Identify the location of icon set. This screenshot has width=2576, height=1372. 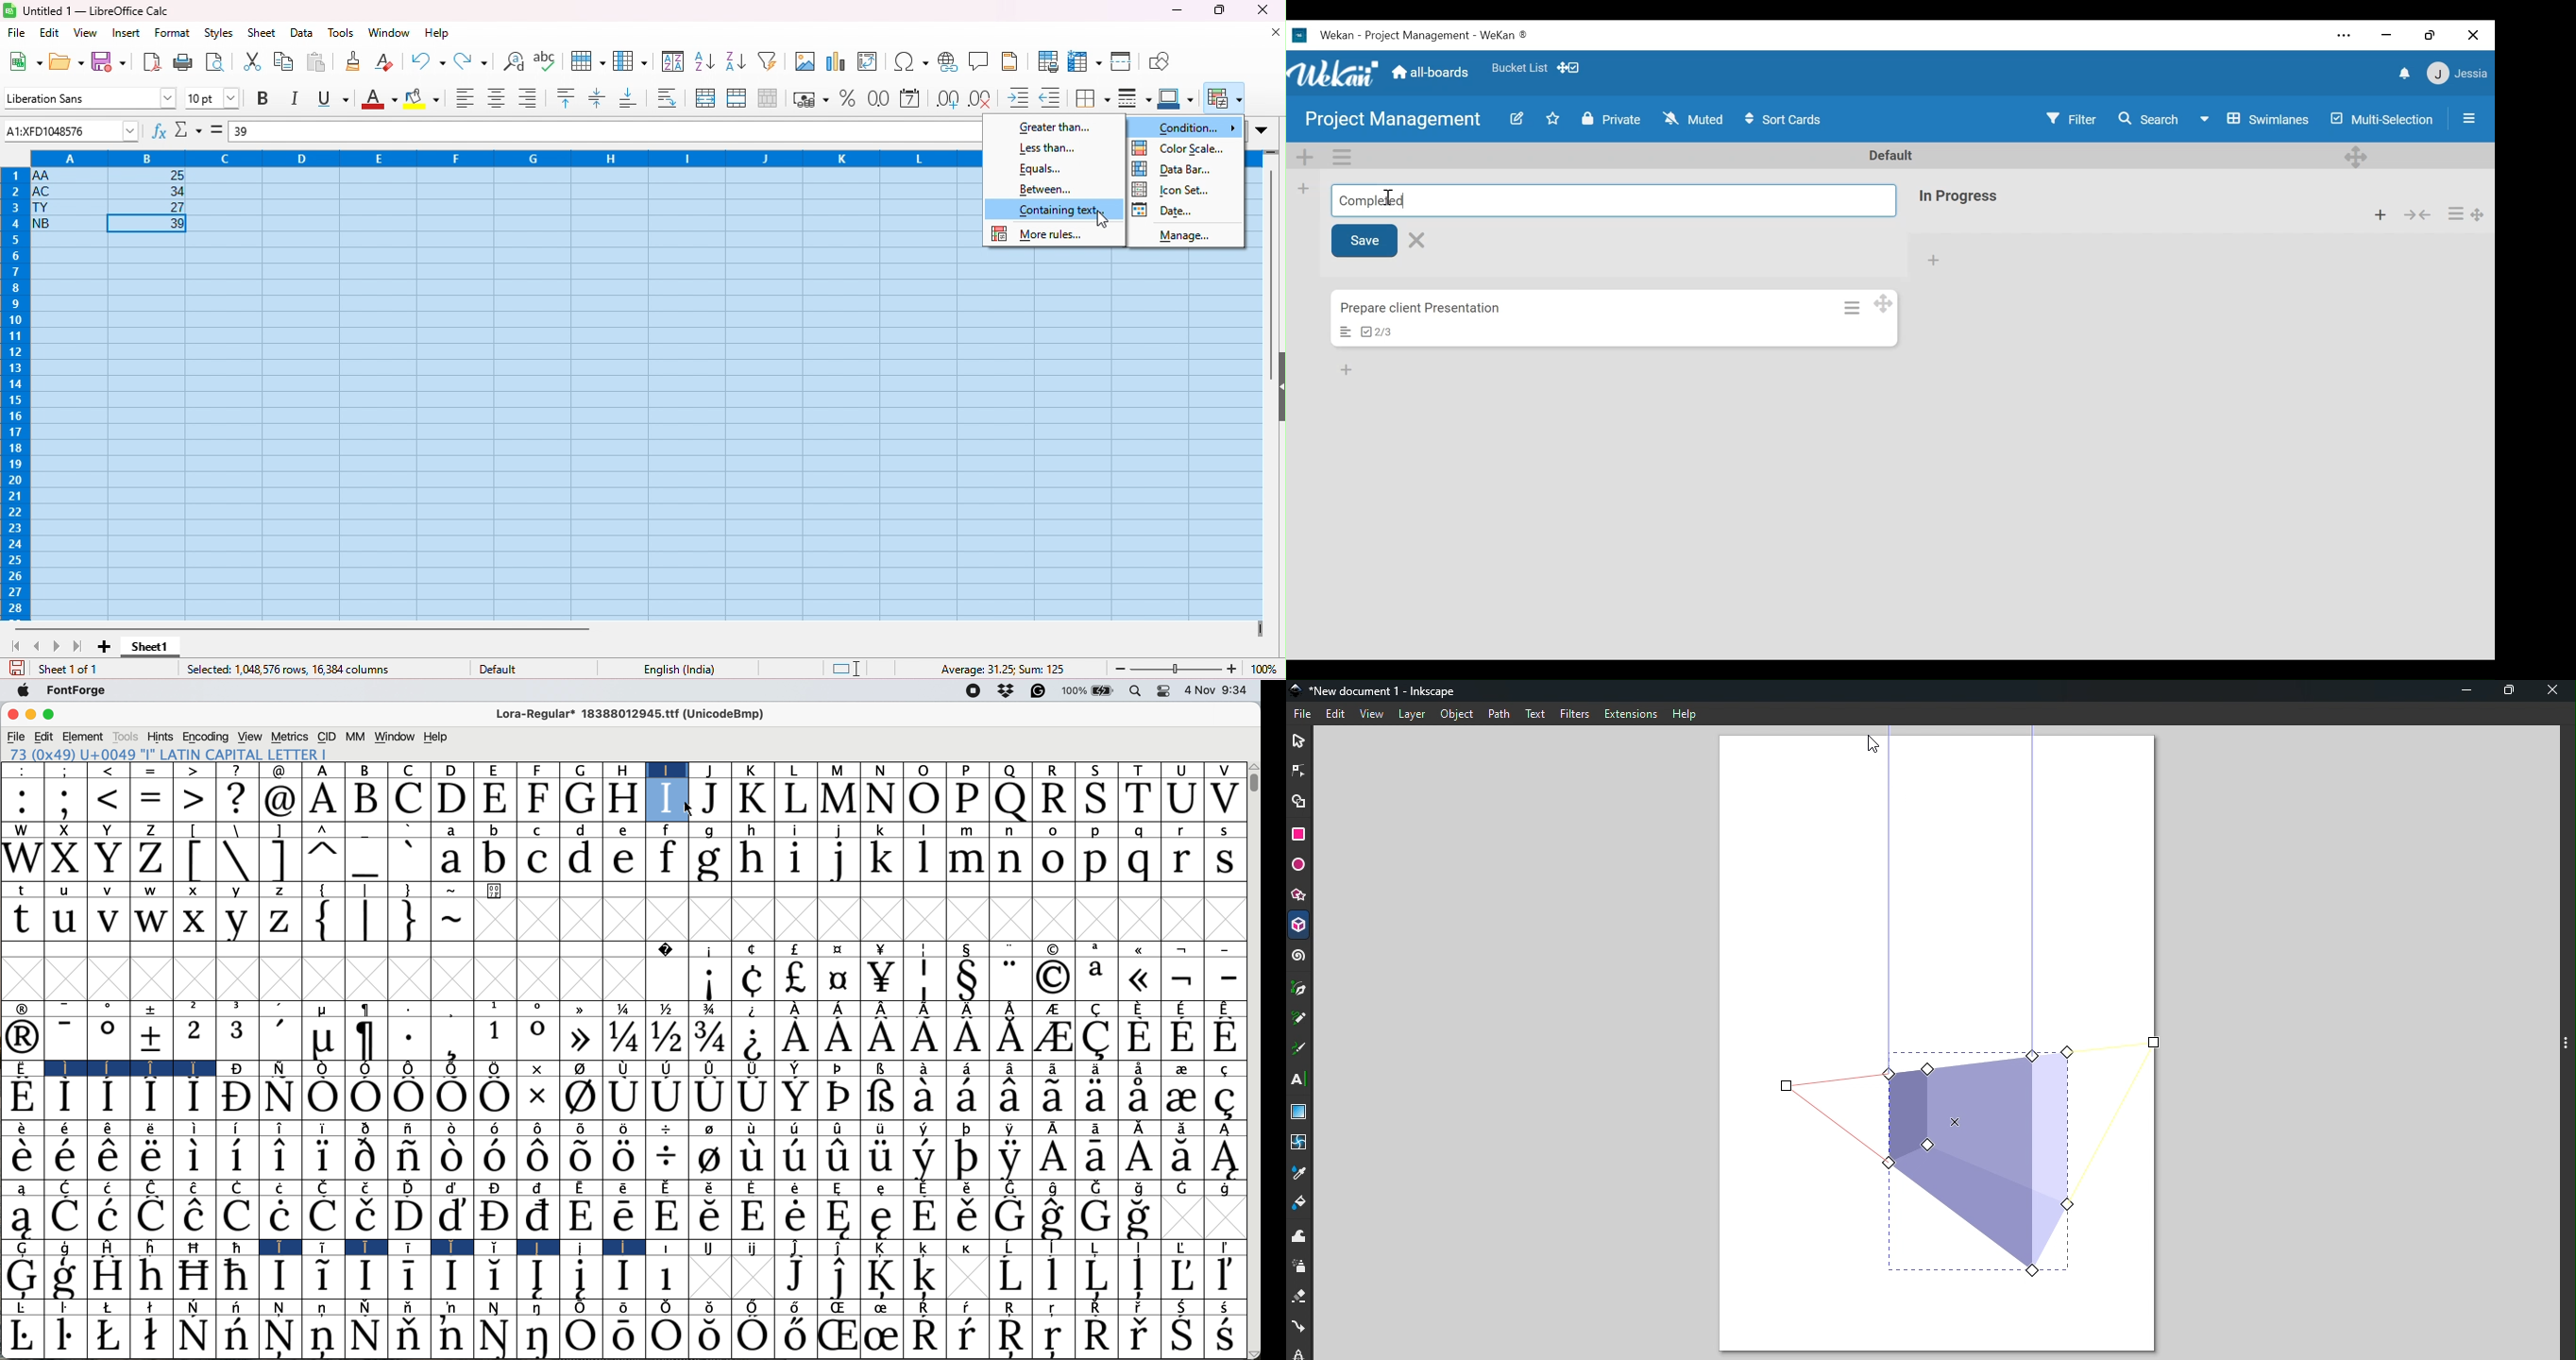
(1183, 189).